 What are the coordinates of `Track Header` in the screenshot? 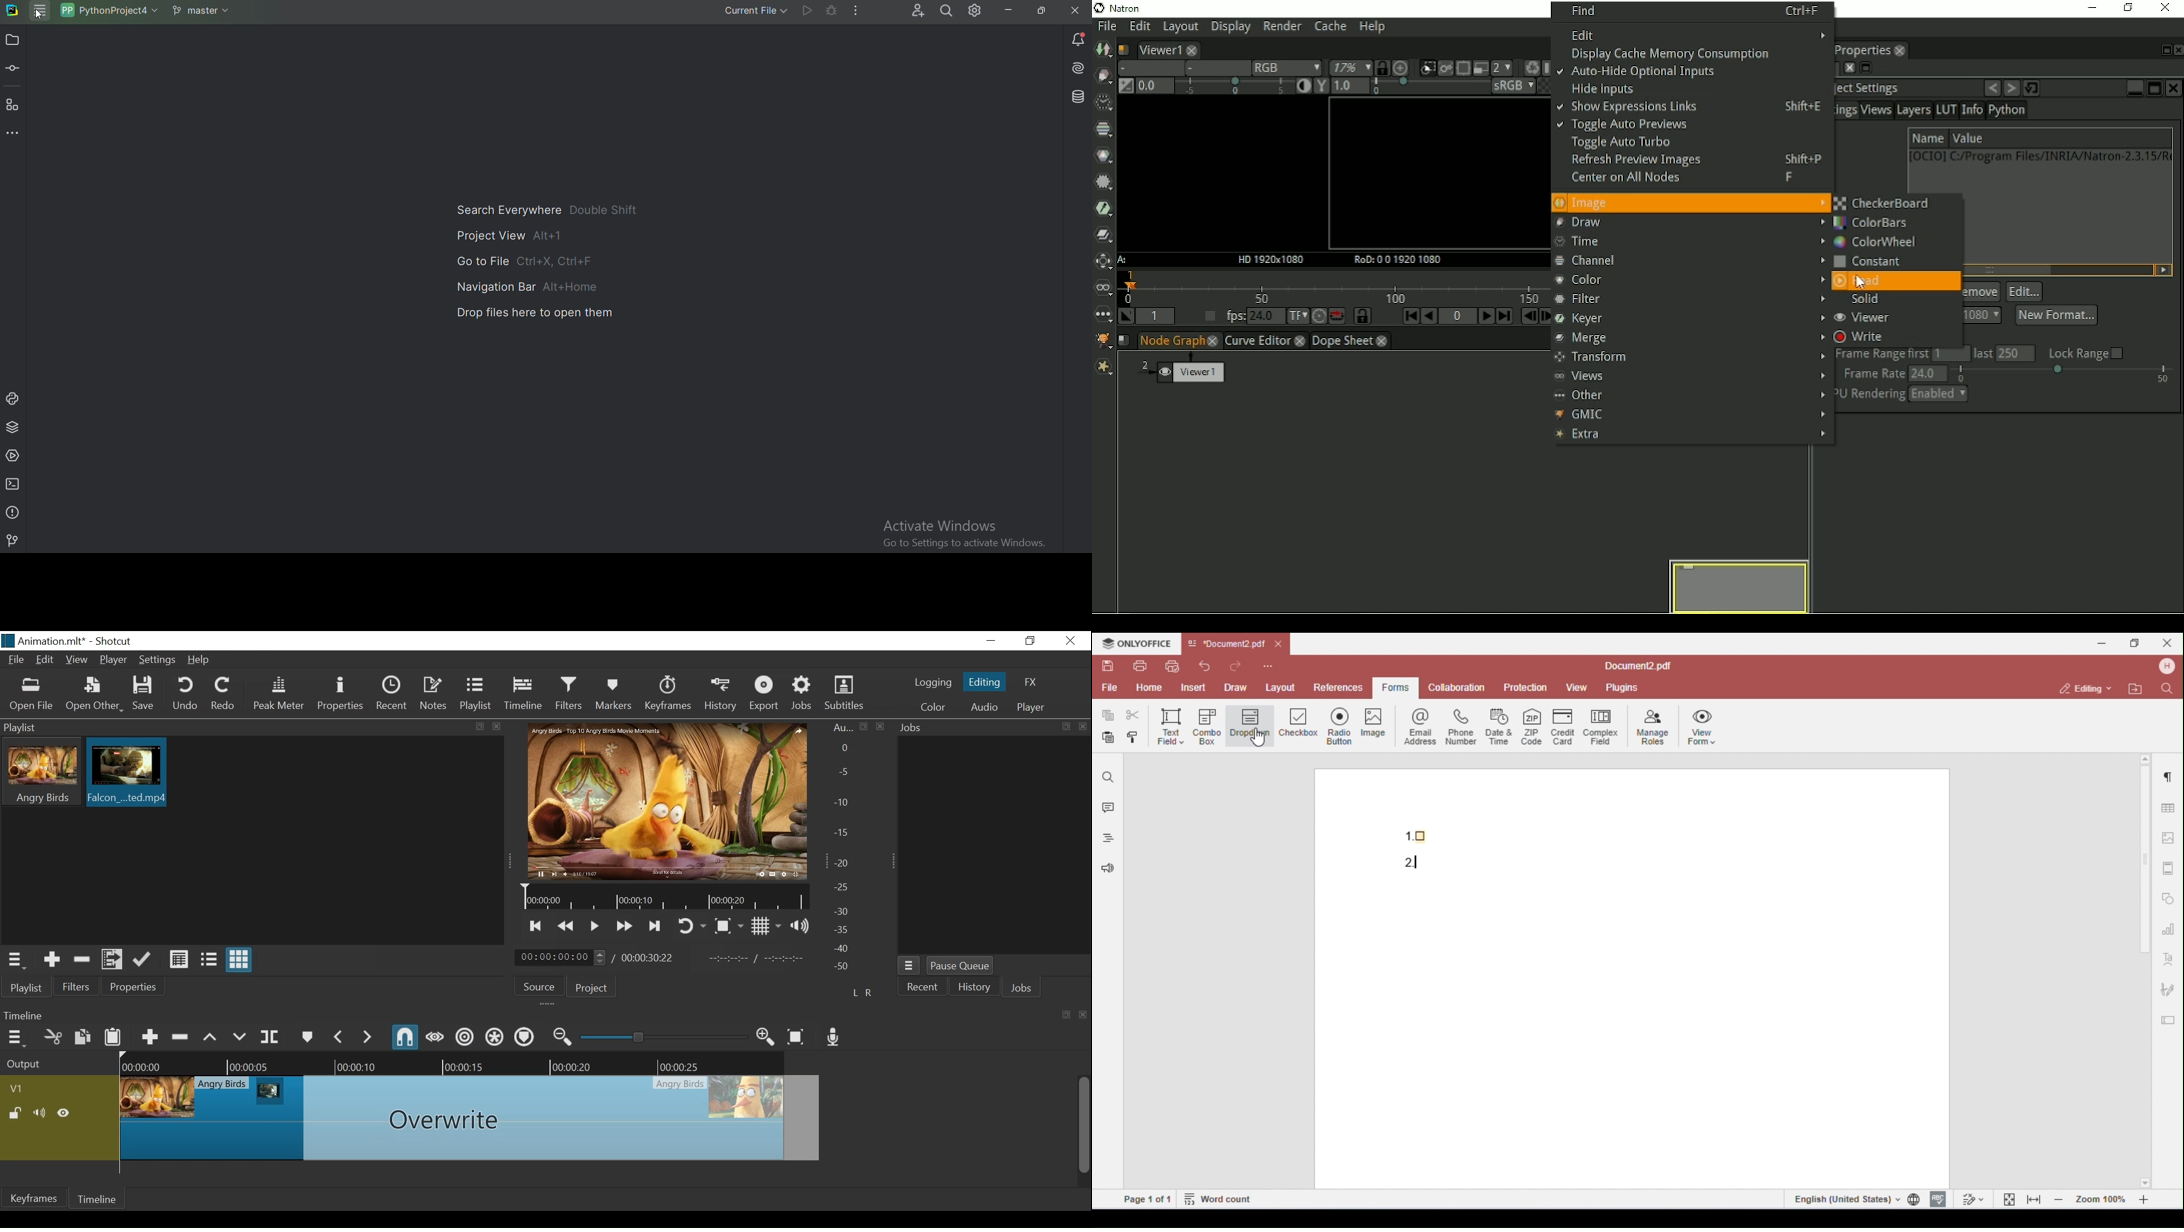 It's located at (18, 1089).